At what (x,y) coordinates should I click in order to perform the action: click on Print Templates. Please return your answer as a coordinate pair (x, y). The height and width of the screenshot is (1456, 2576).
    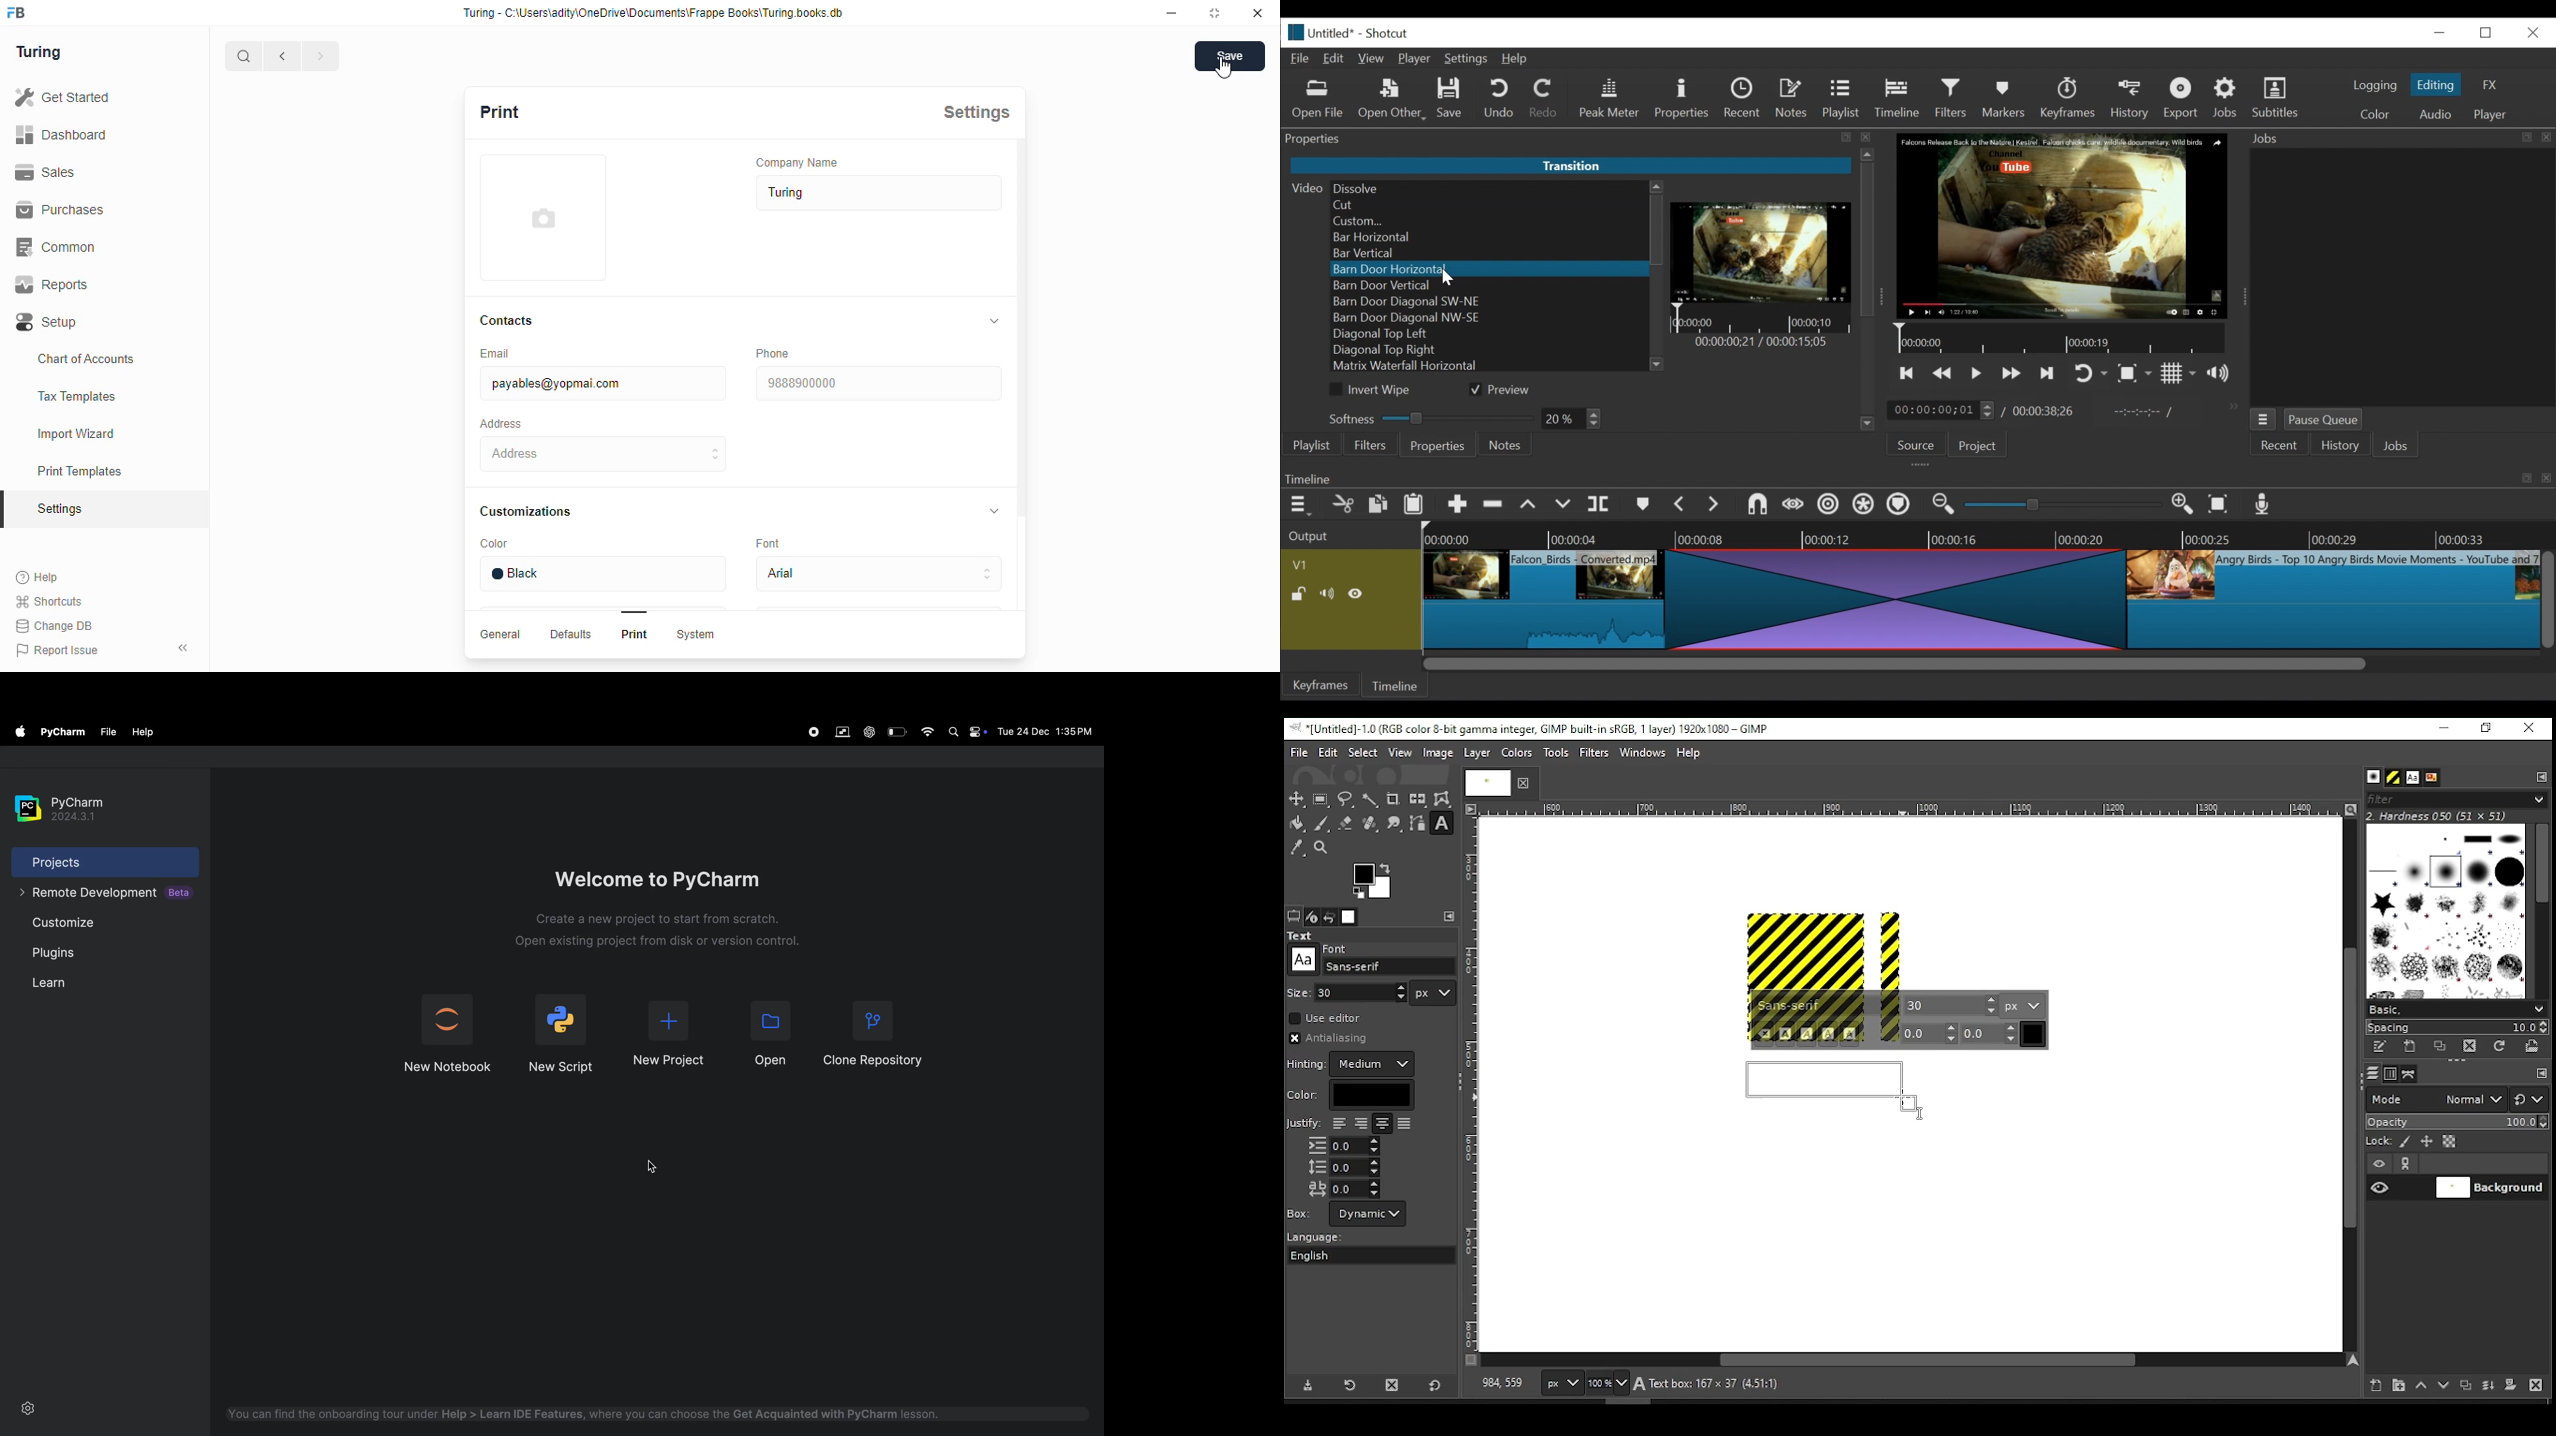
    Looking at the image, I should click on (99, 471).